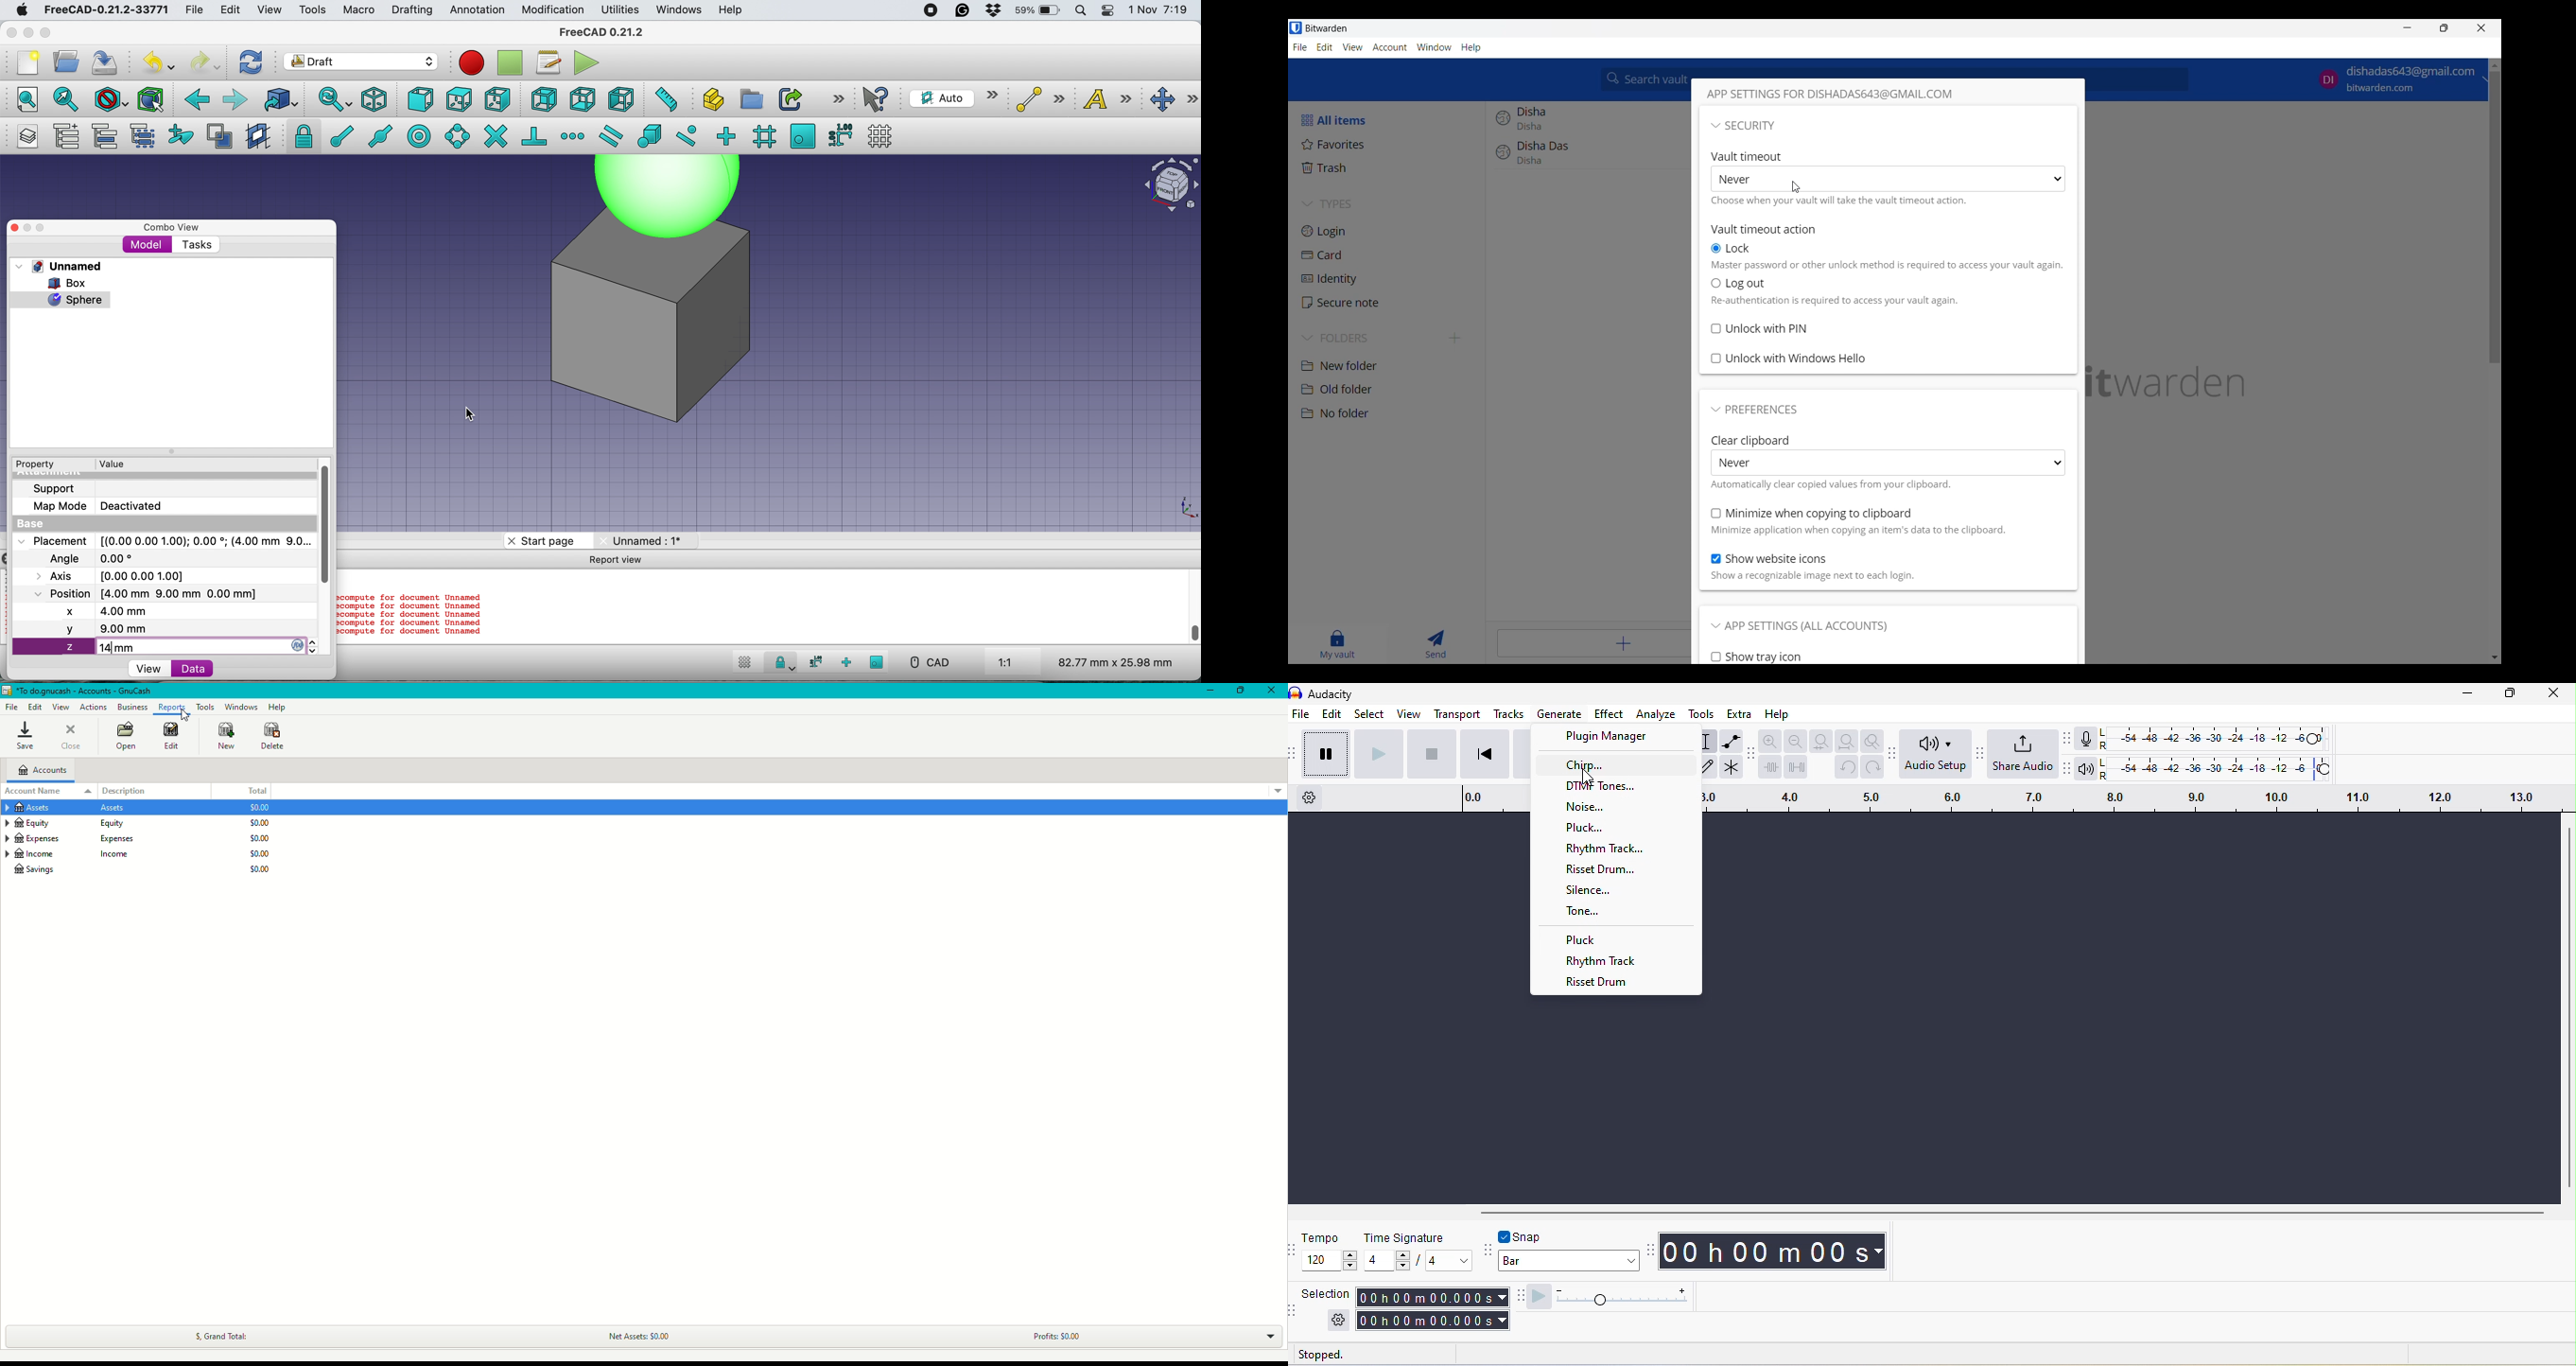  What do you see at coordinates (1389, 144) in the screenshot?
I see `Favorites` at bounding box center [1389, 144].